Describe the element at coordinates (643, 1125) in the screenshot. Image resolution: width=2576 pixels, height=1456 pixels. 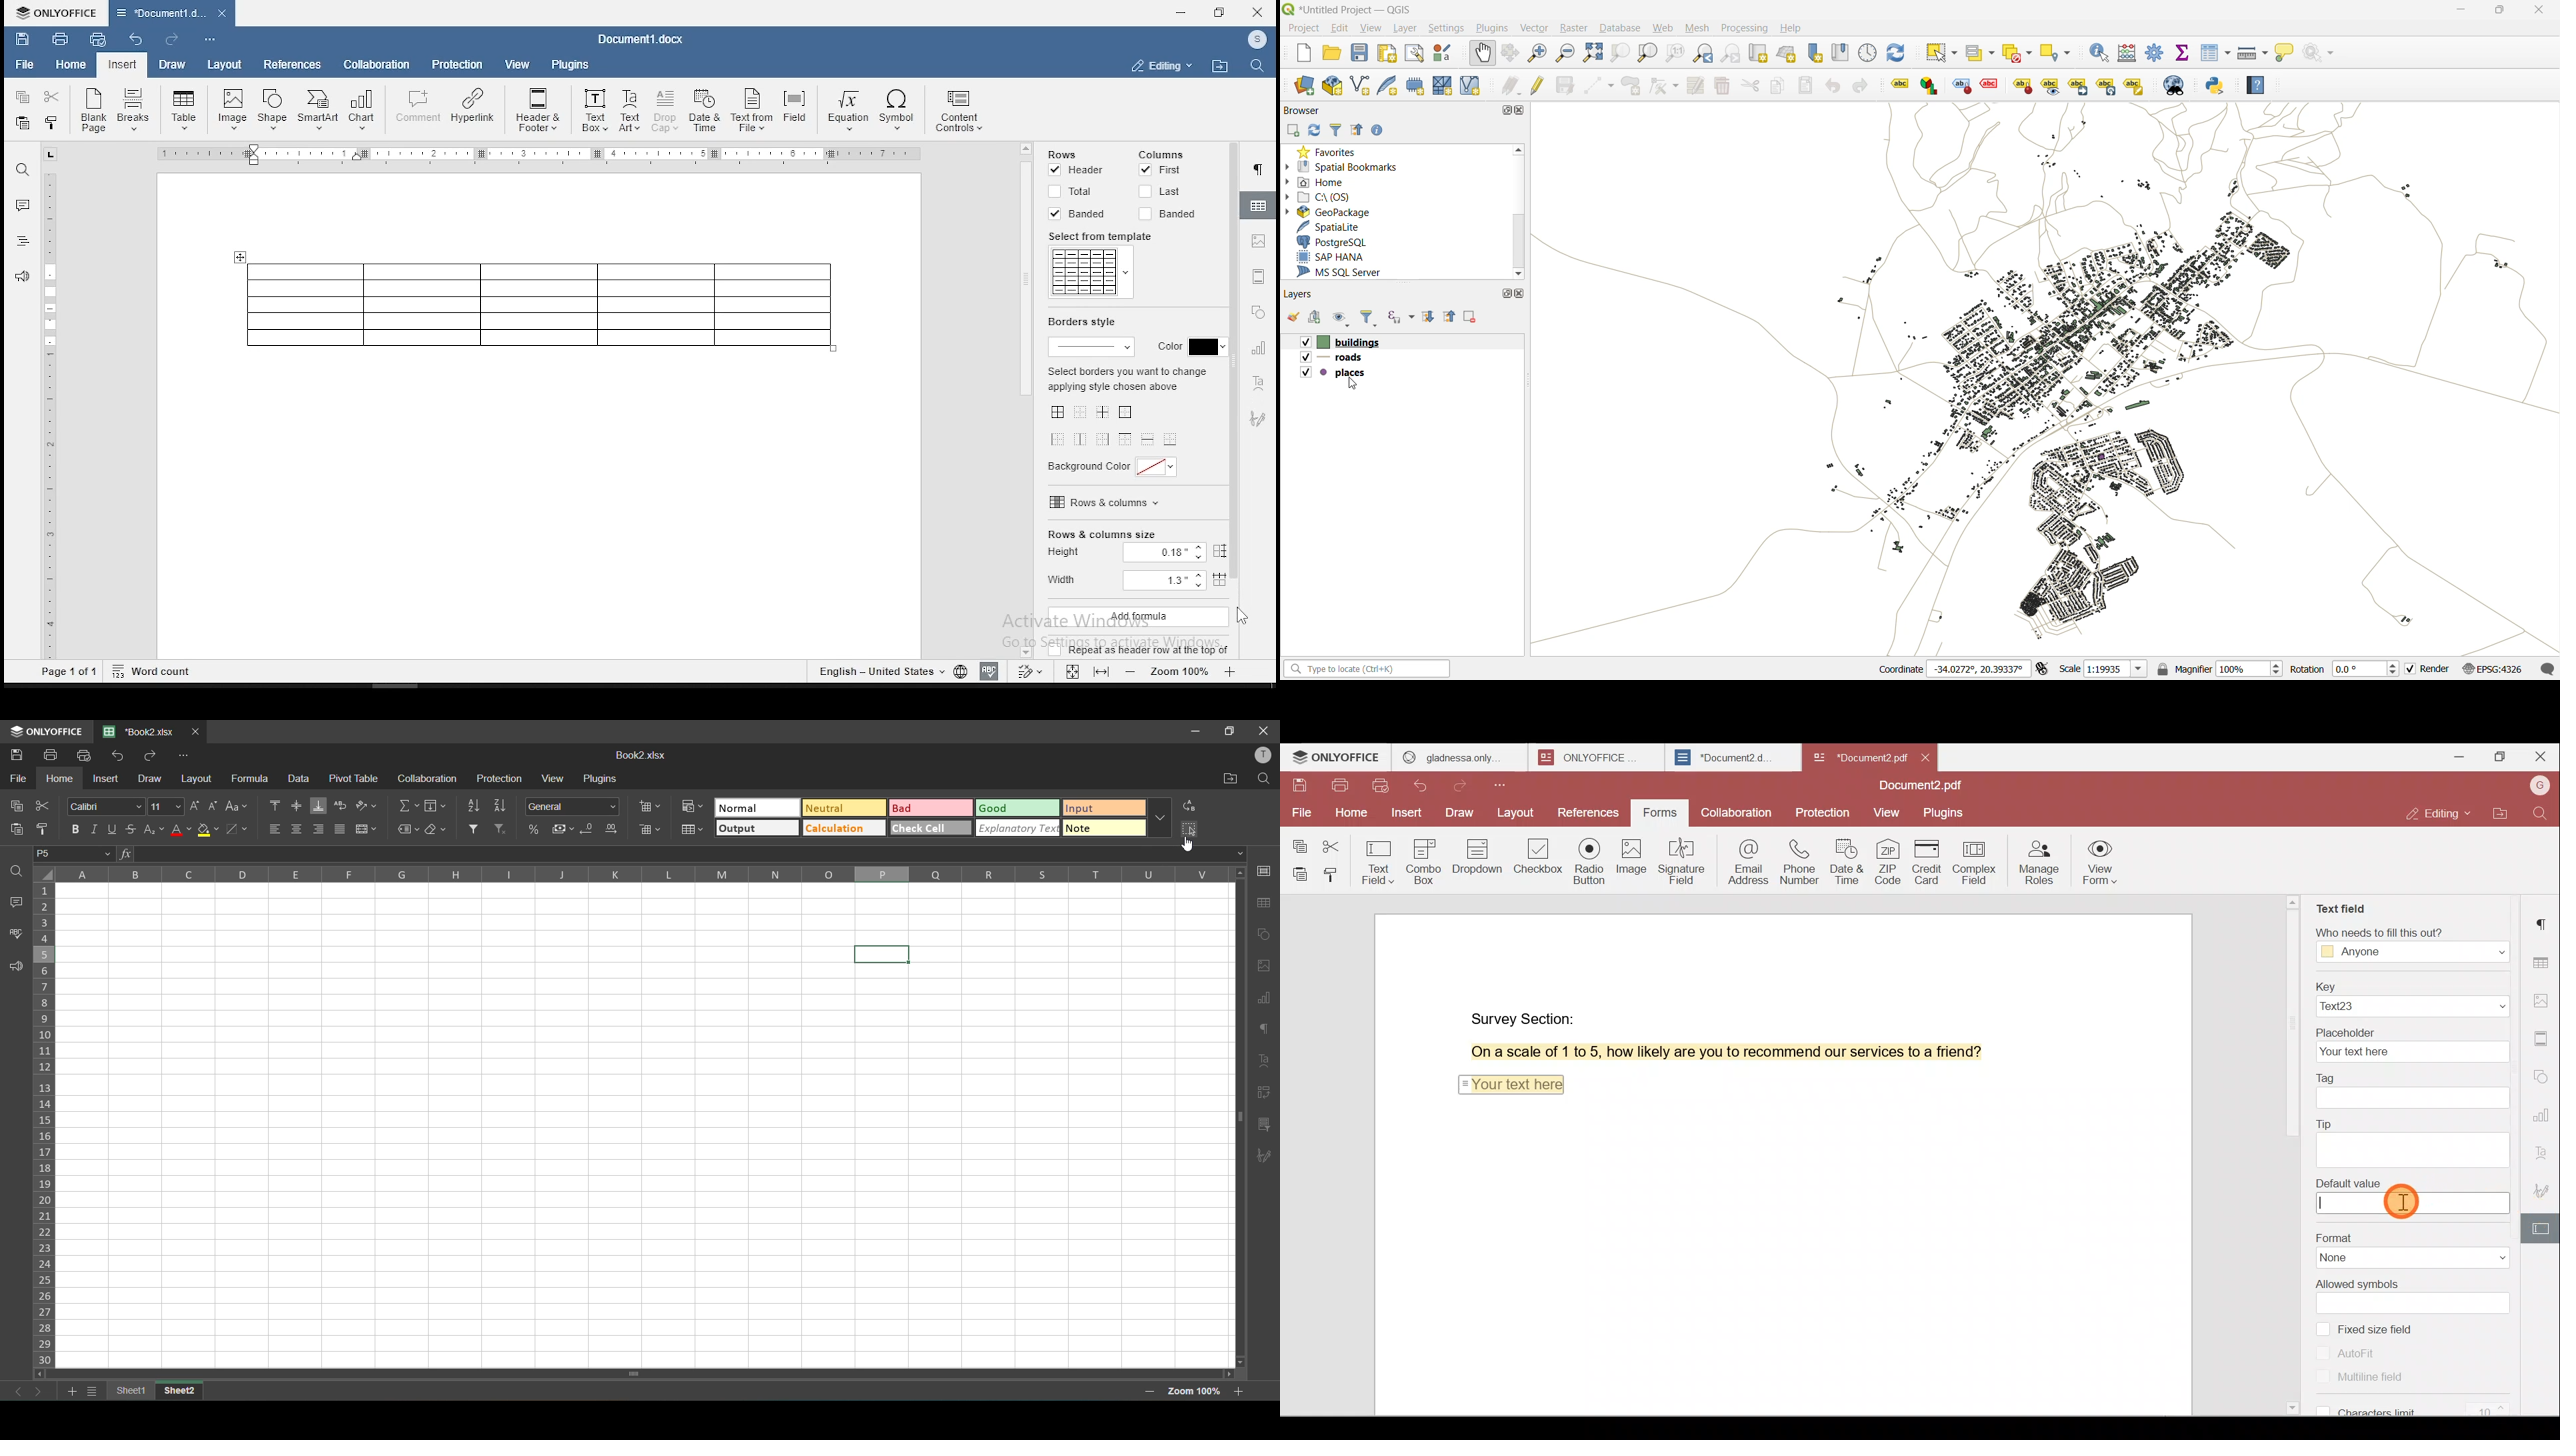
I see `cells` at that location.